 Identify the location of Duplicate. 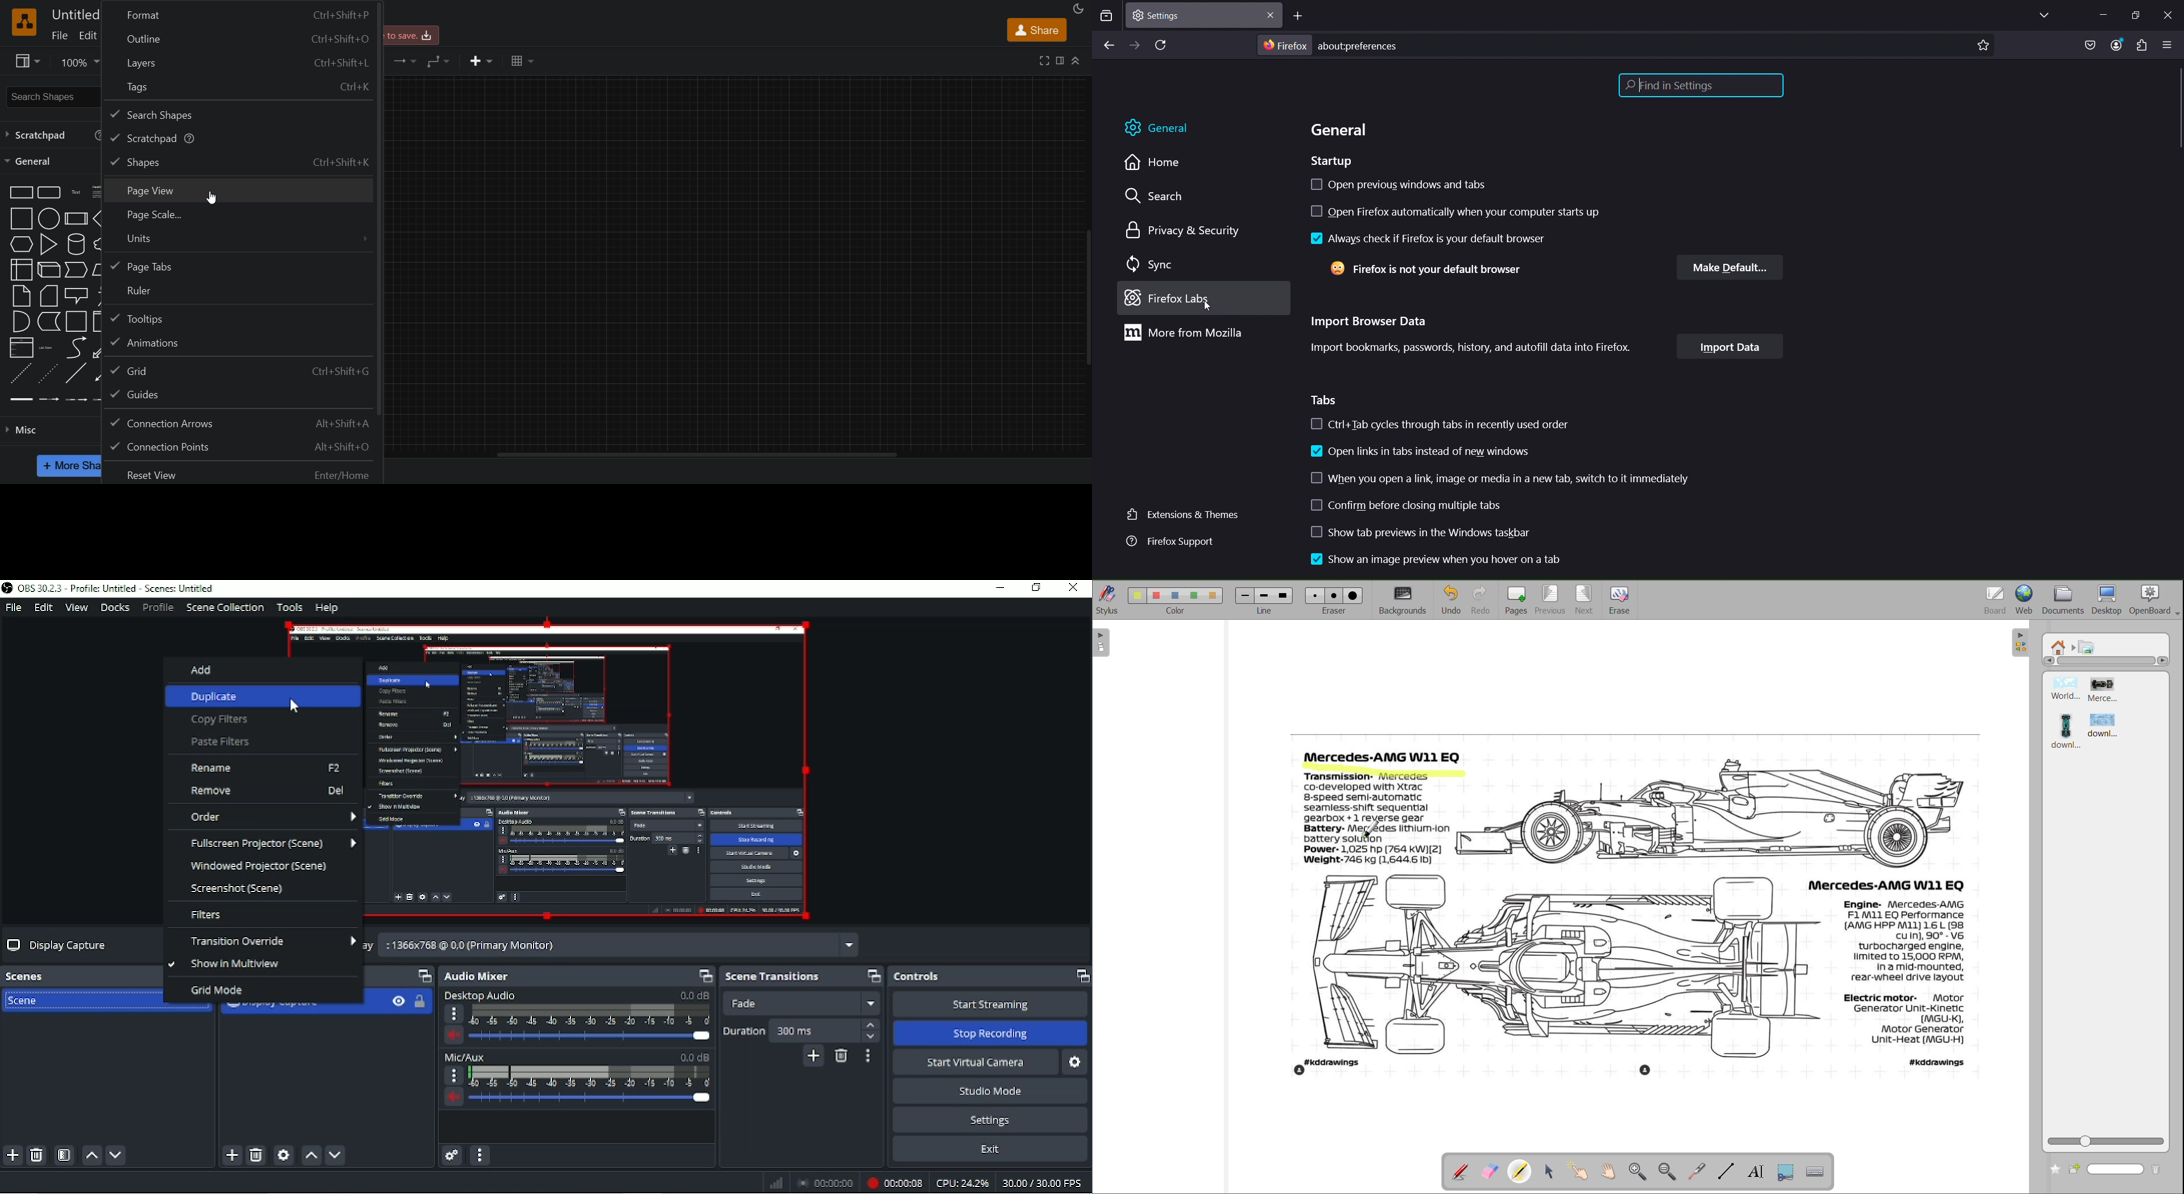
(215, 697).